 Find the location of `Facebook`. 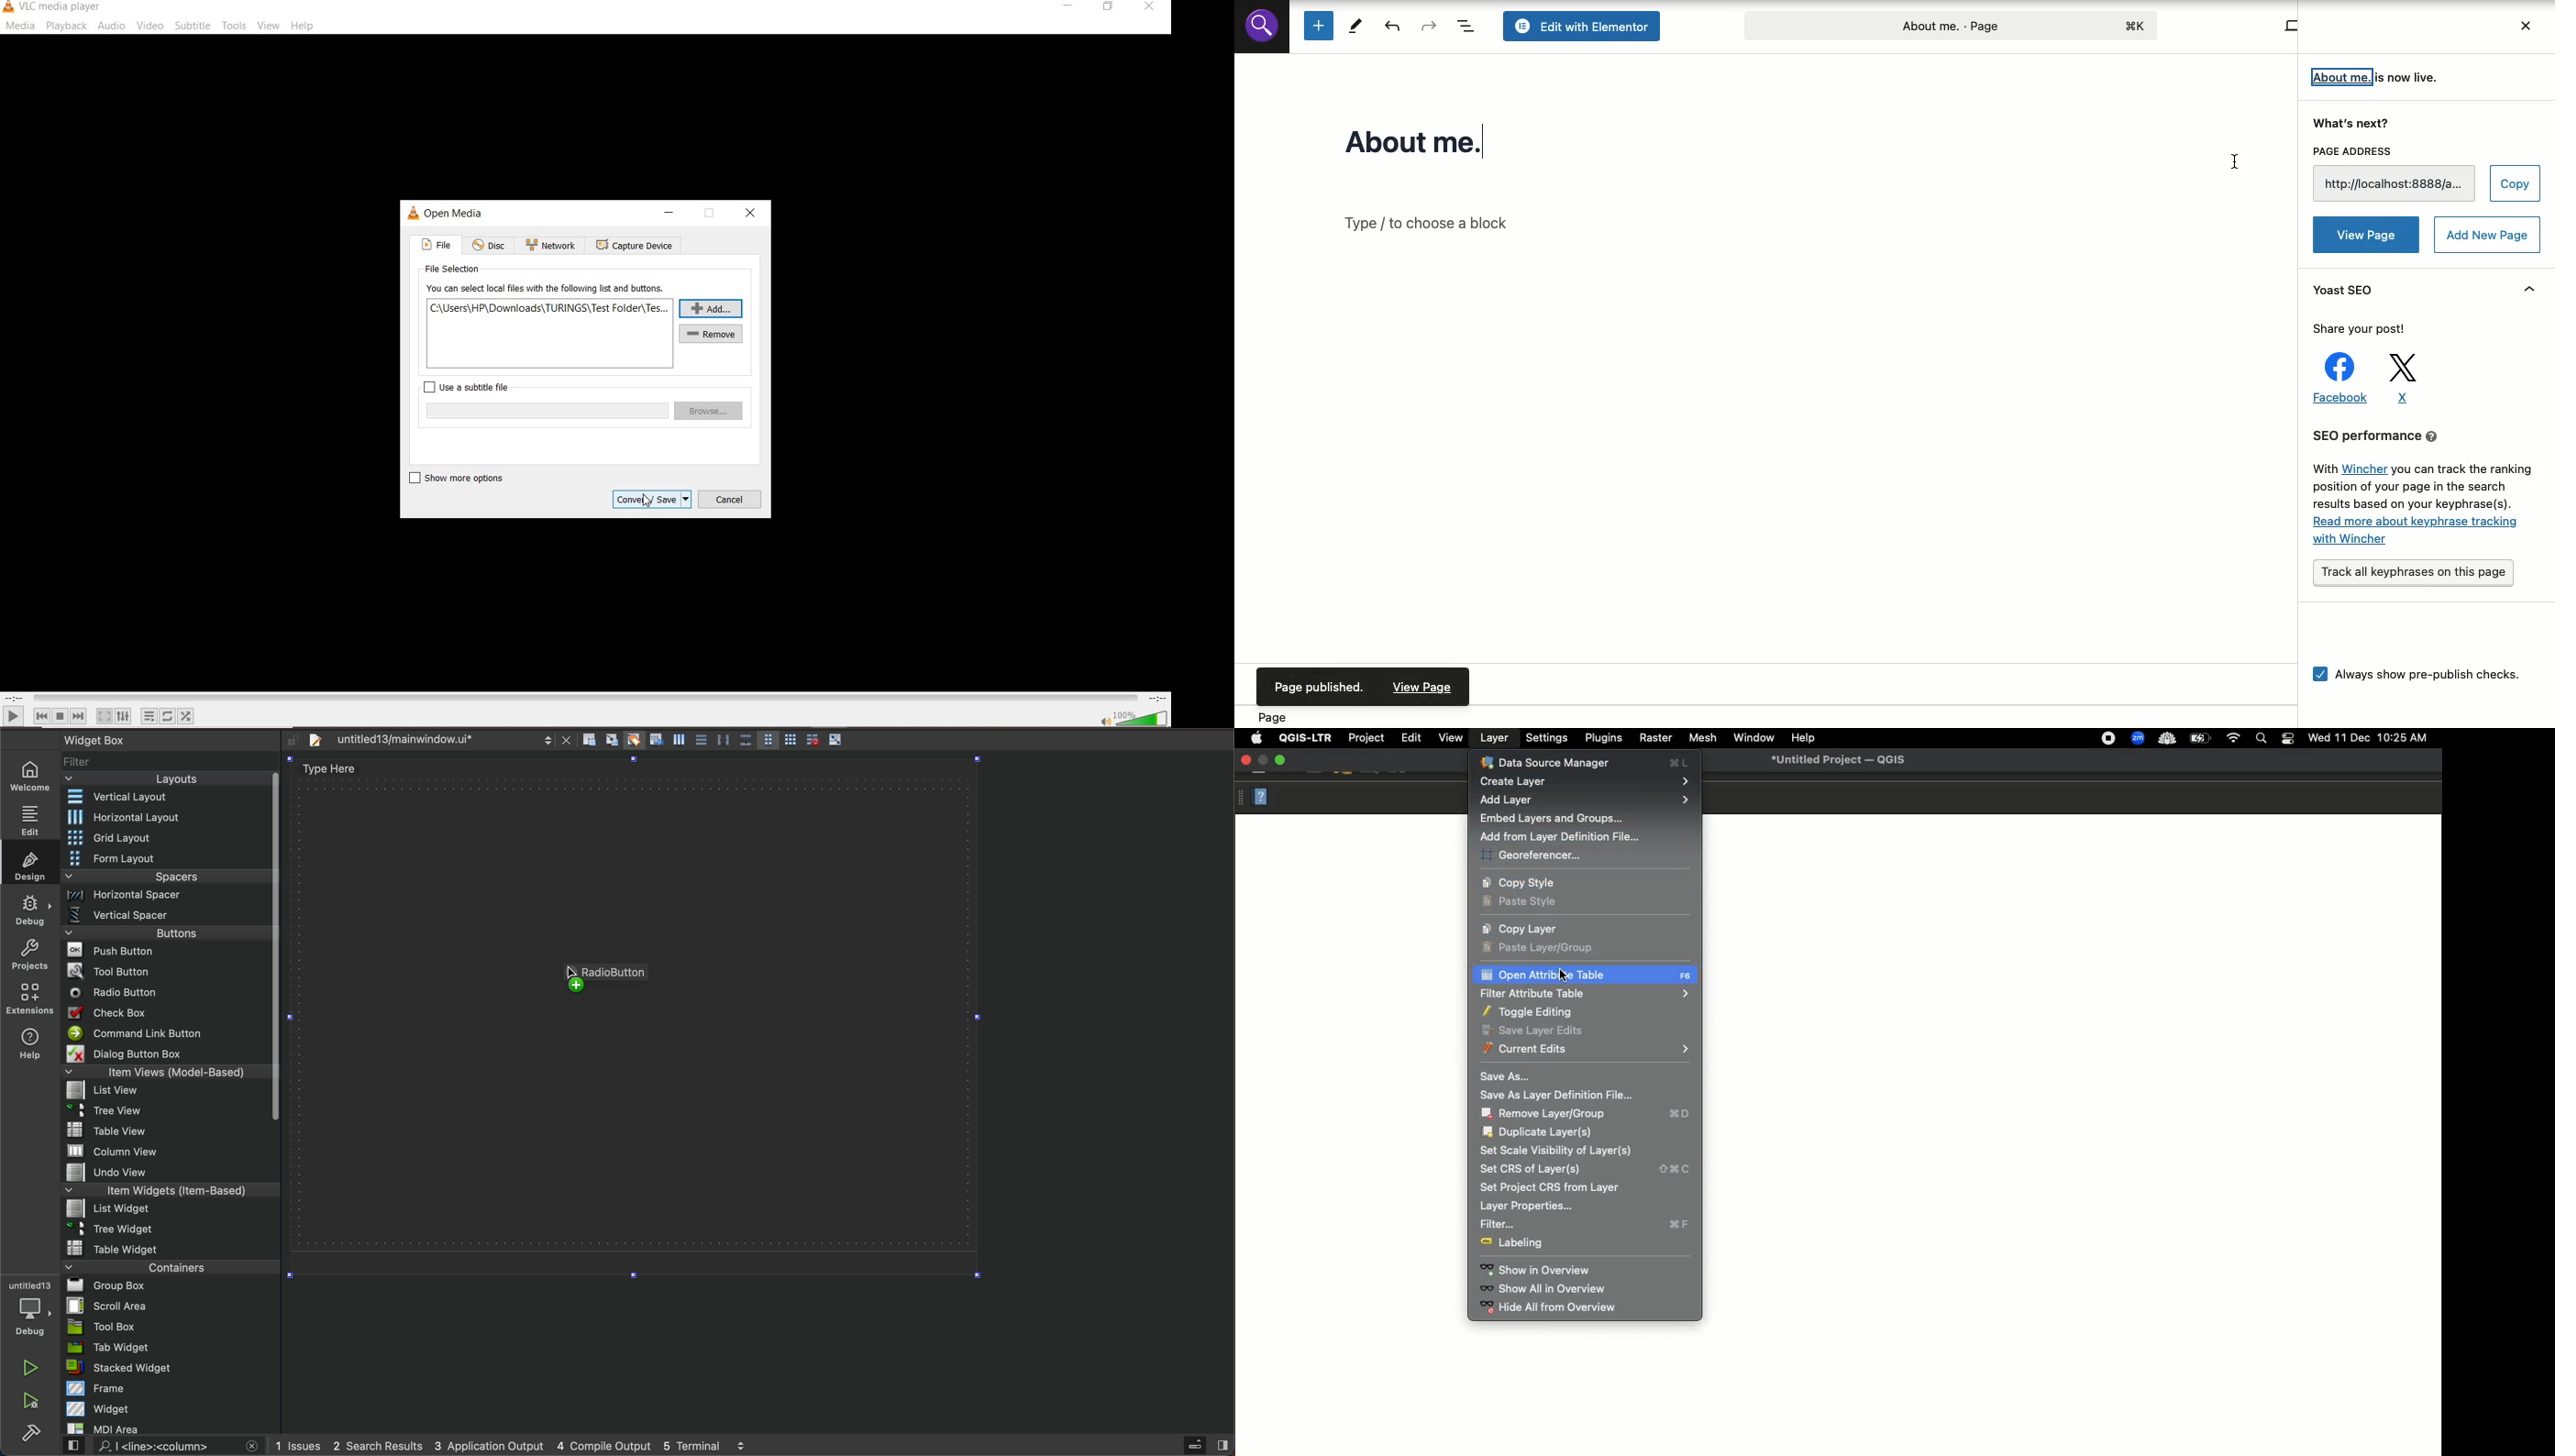

Facebook is located at coordinates (2339, 378).